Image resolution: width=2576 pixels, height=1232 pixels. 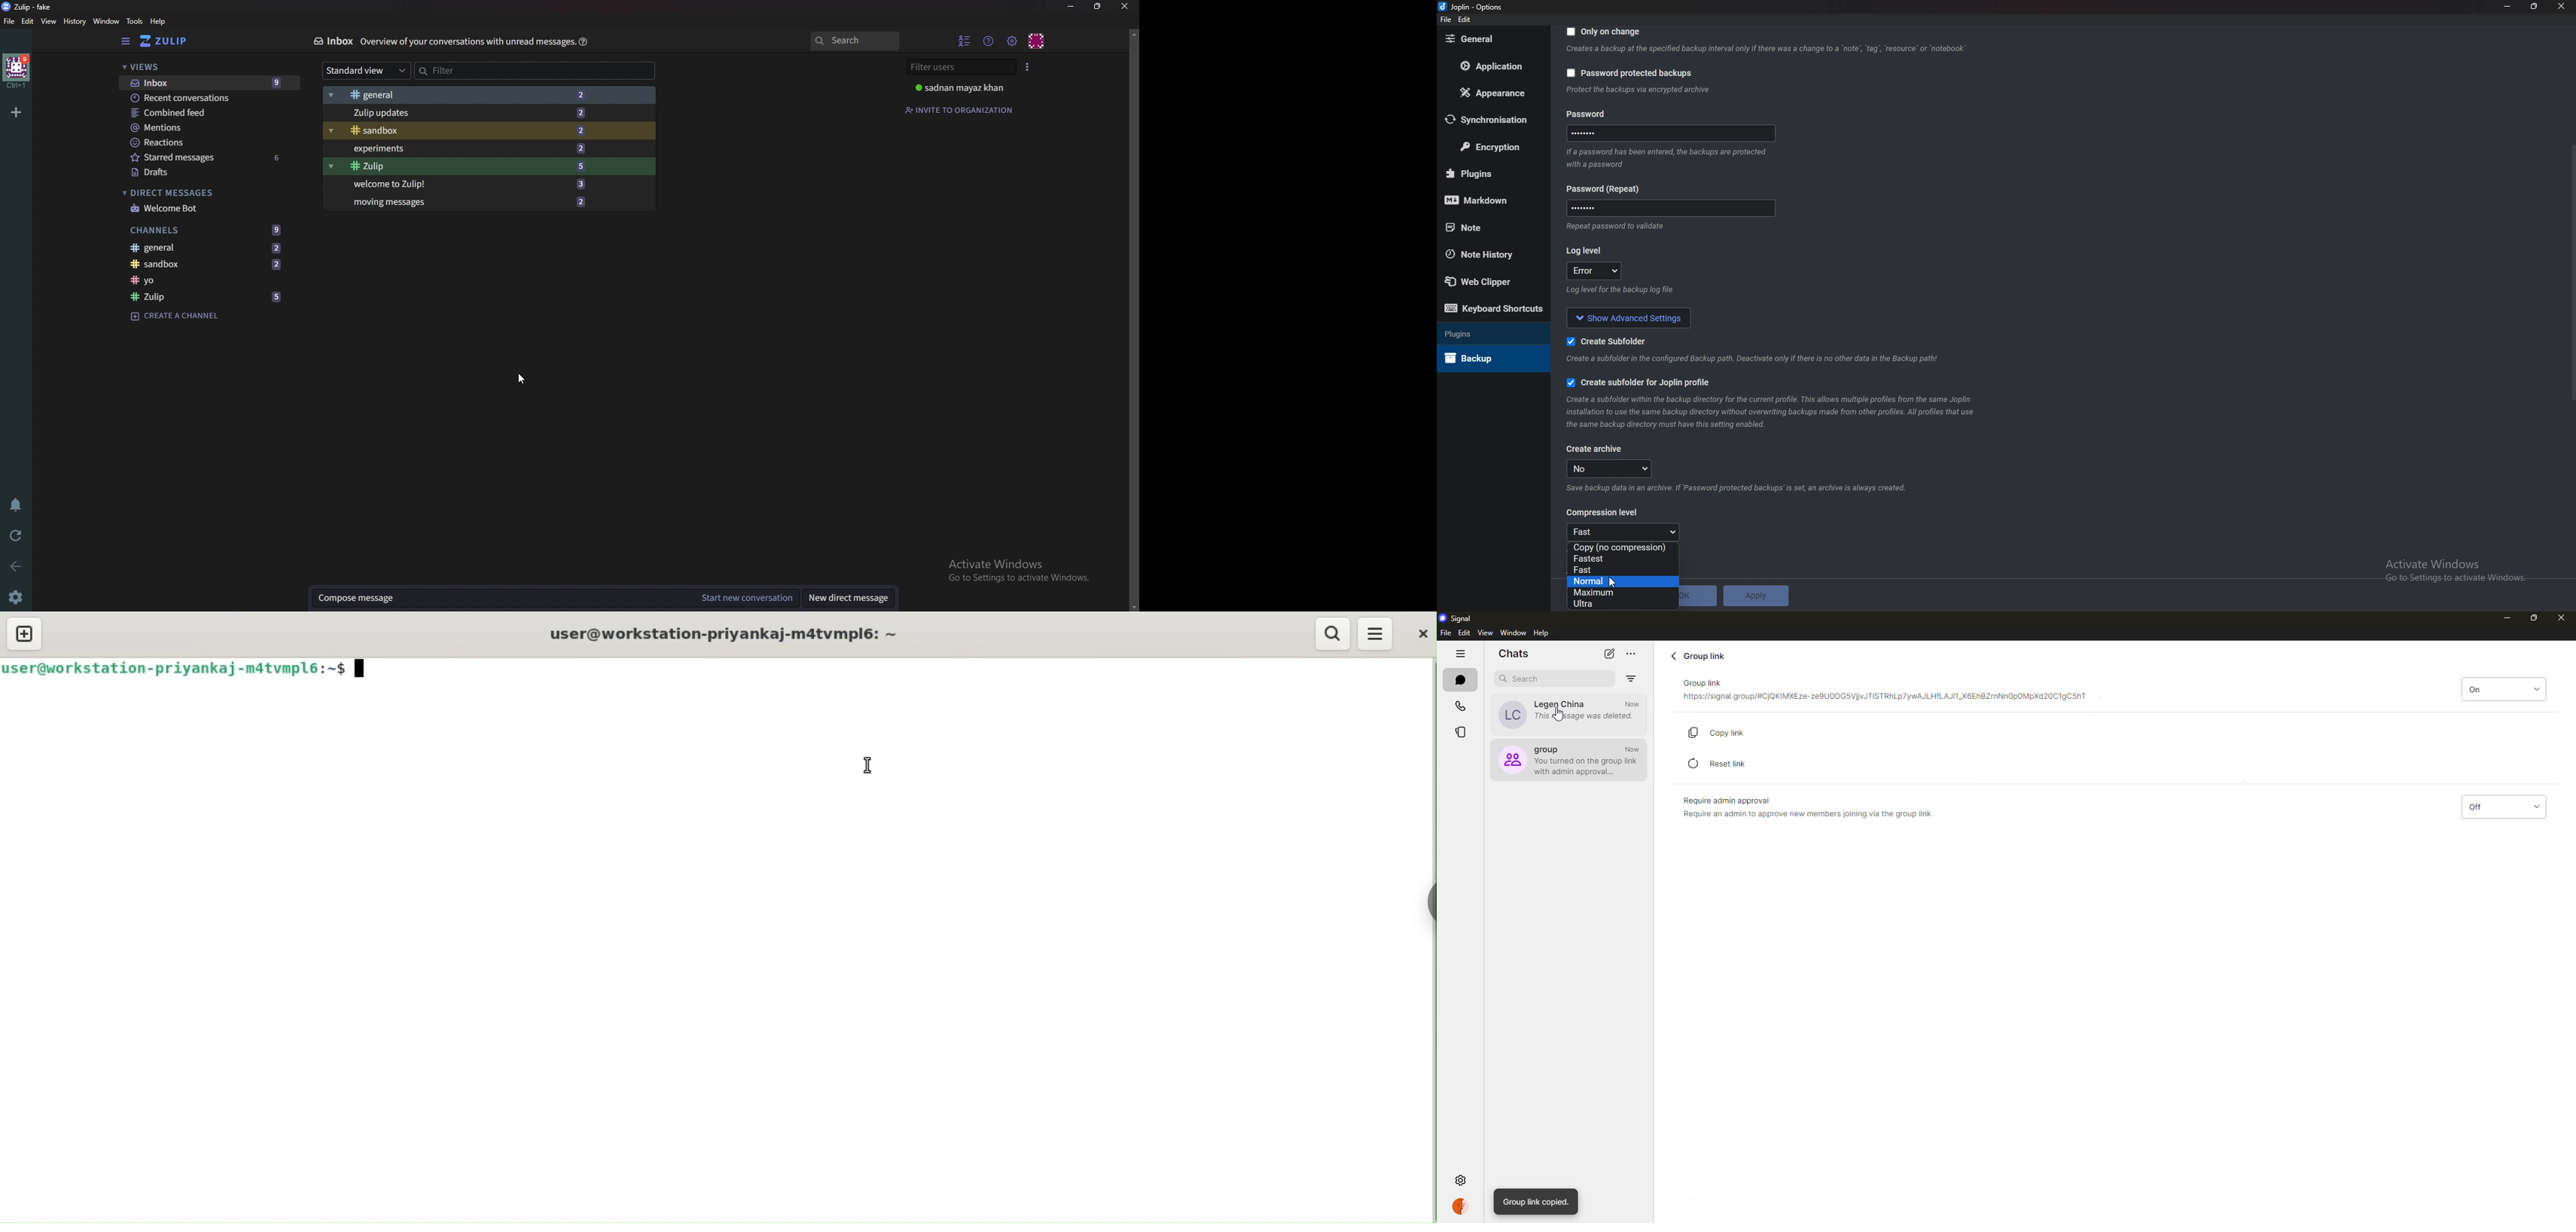 I want to click on Back up, so click(x=1485, y=358).